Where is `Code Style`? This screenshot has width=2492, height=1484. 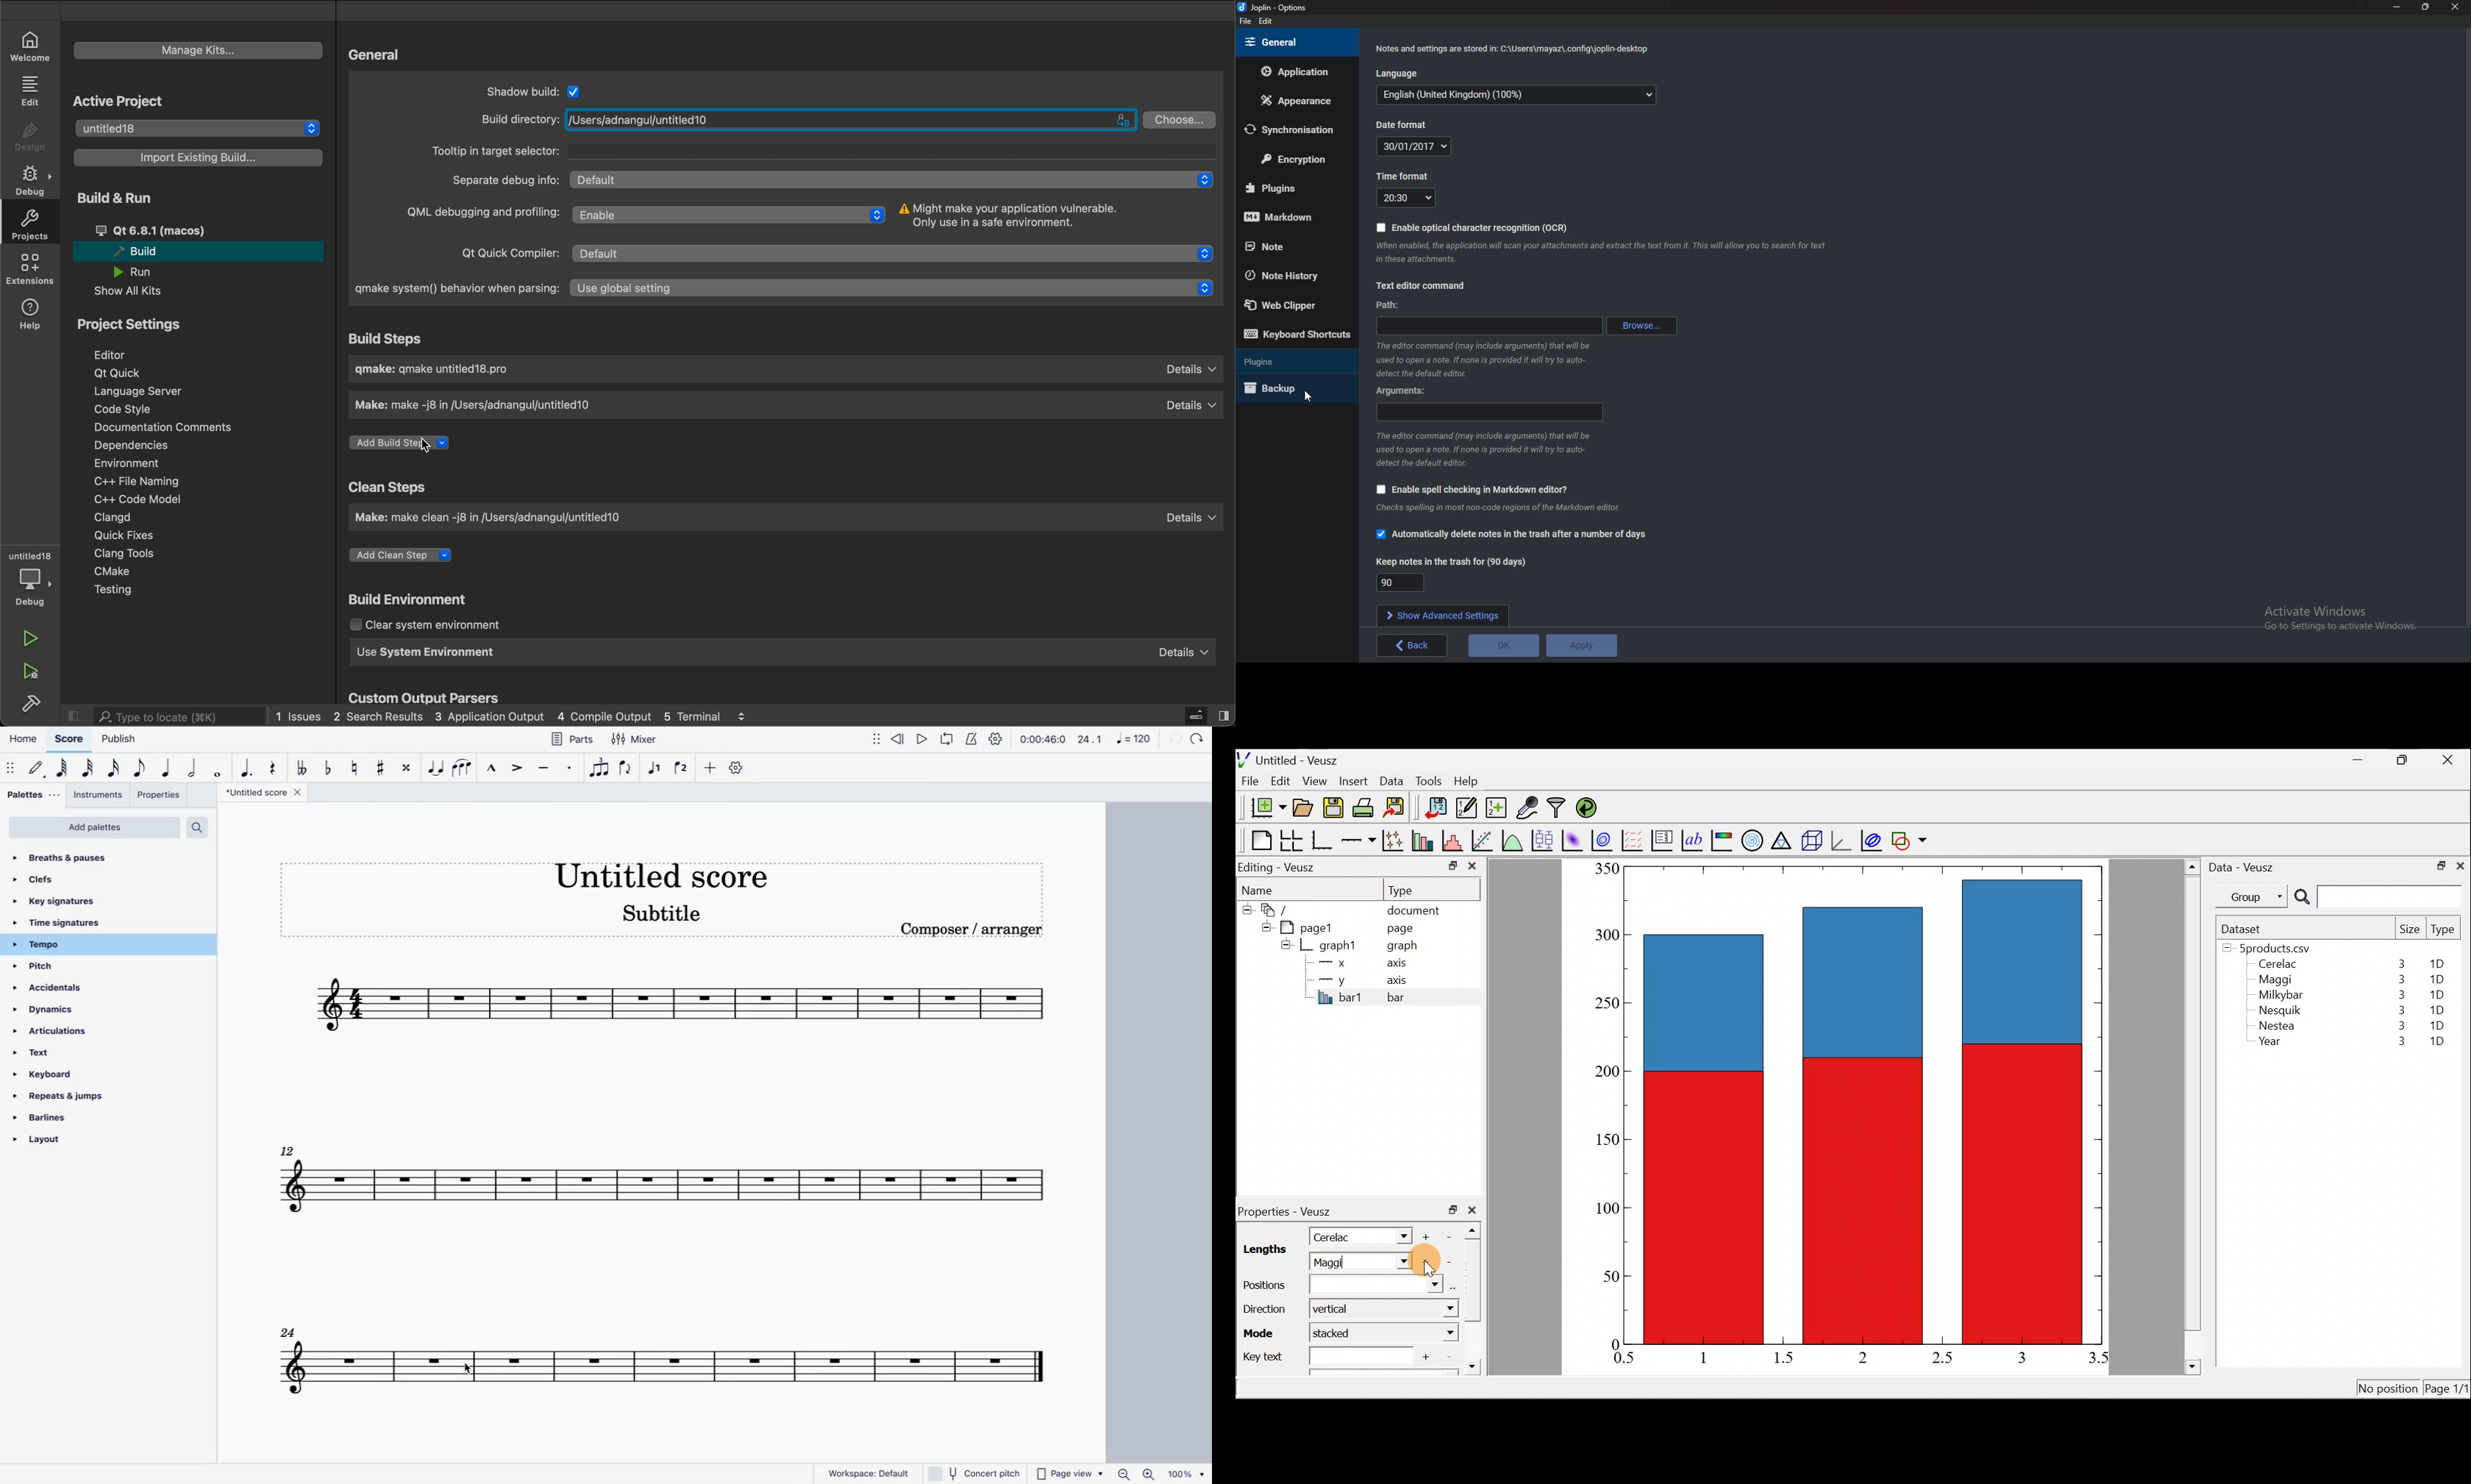
Code Style is located at coordinates (127, 409).